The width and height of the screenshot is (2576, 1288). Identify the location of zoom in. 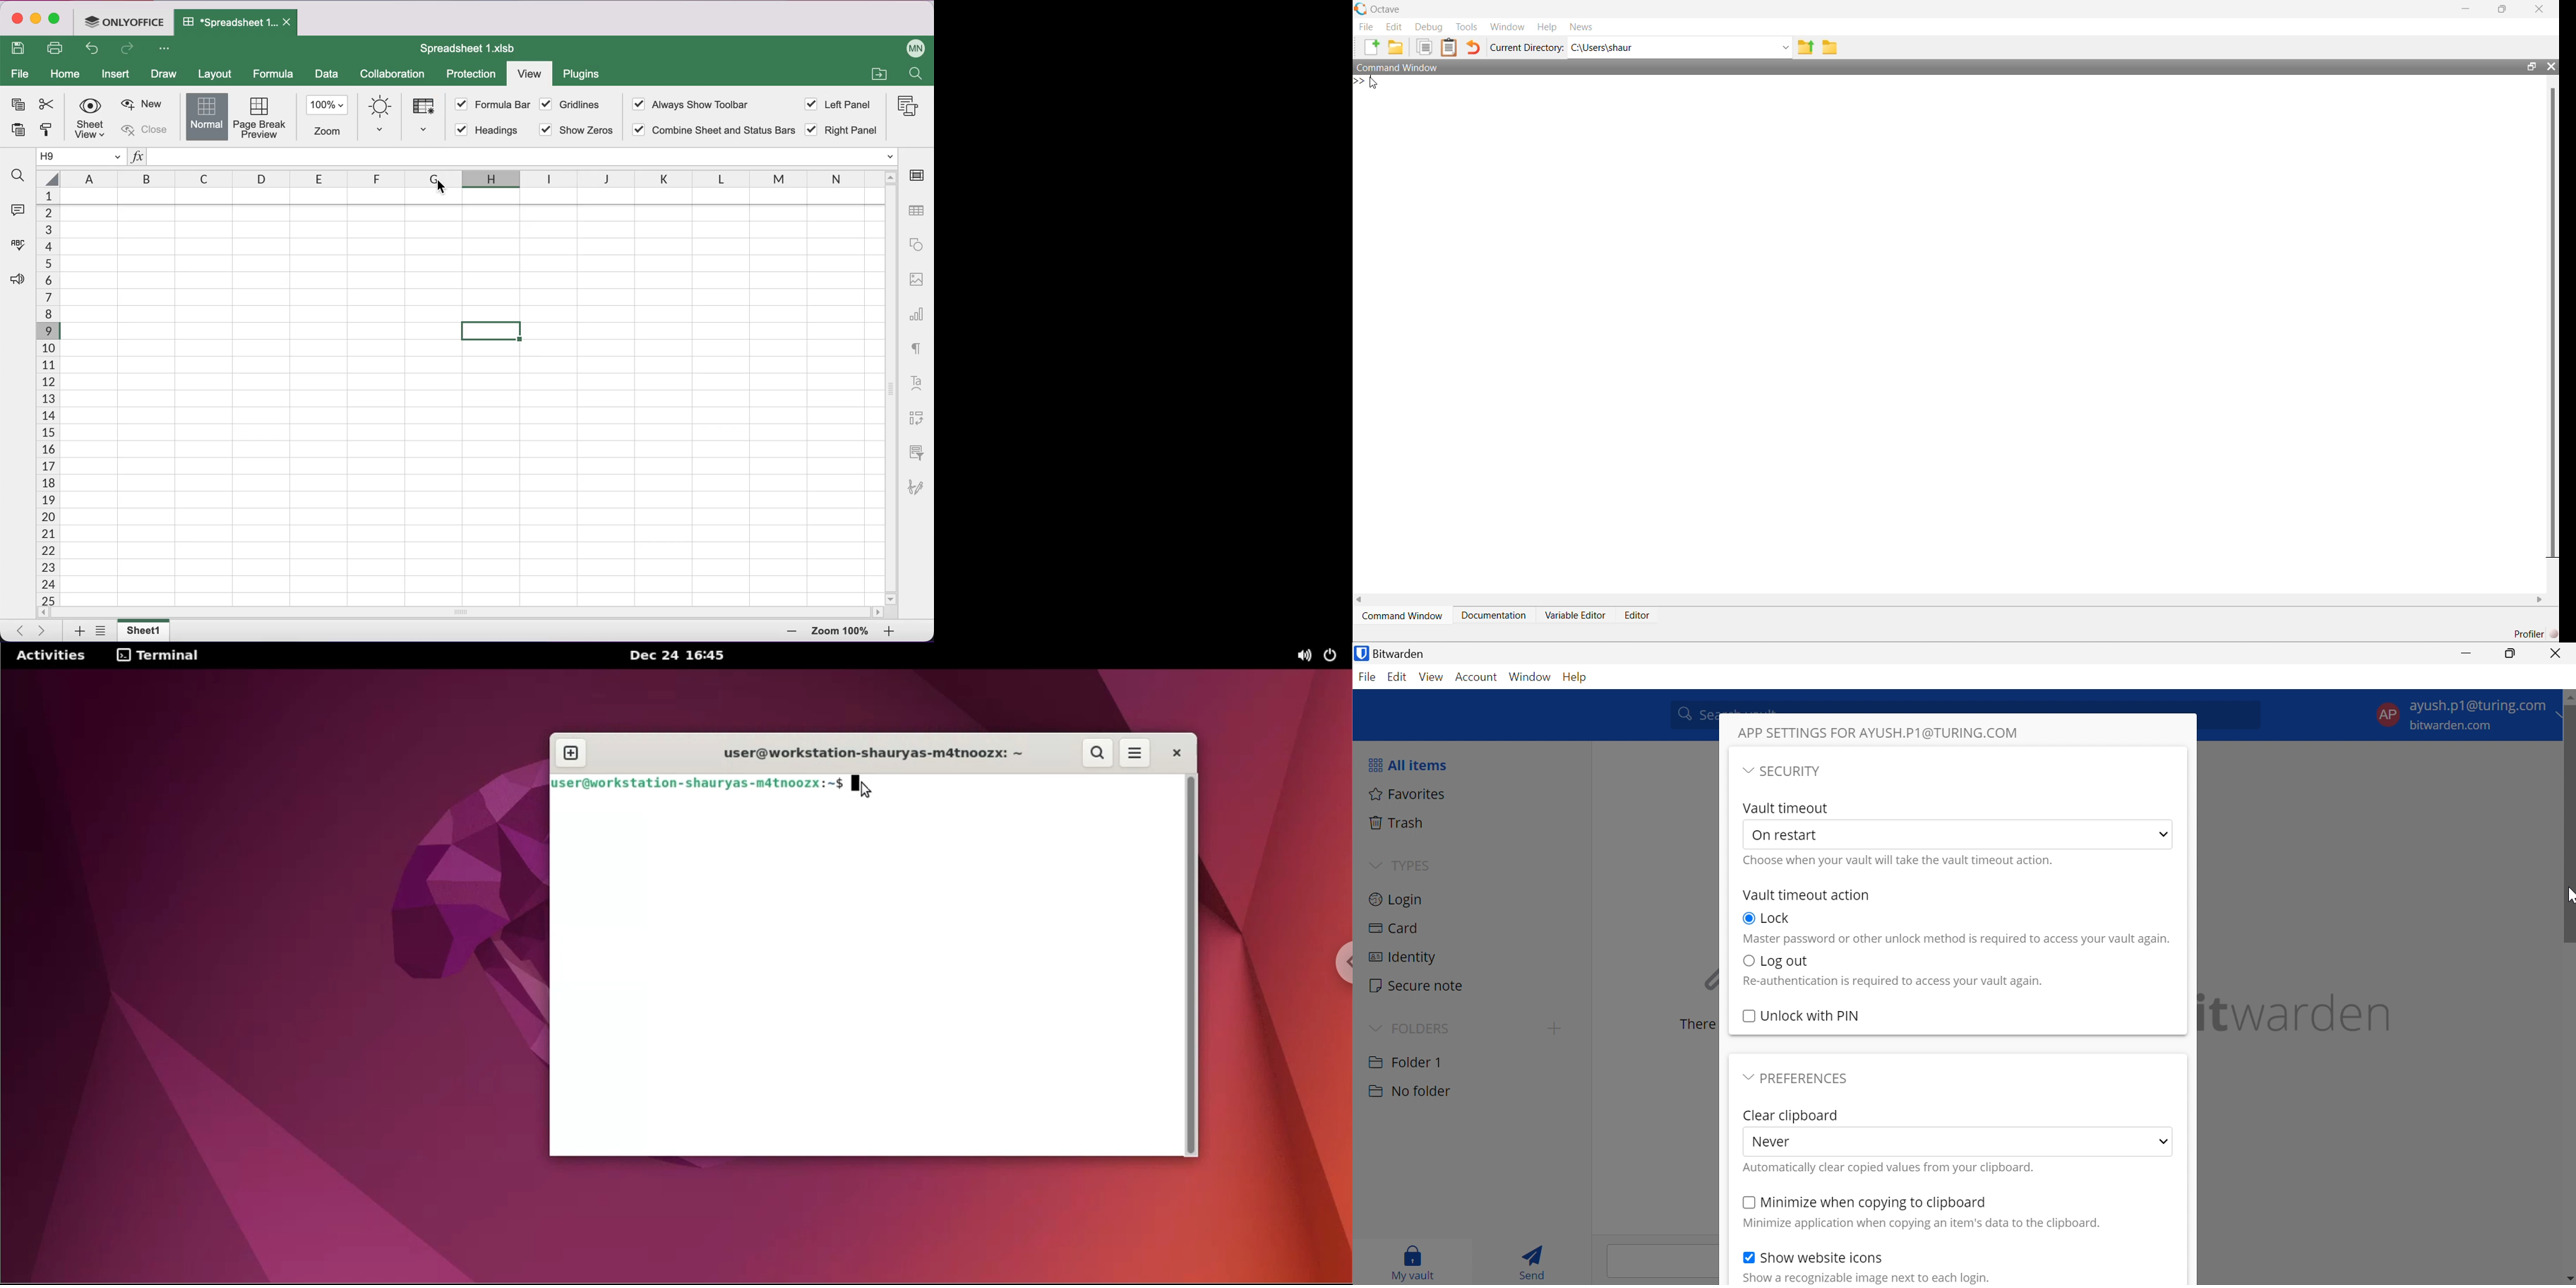
(783, 633).